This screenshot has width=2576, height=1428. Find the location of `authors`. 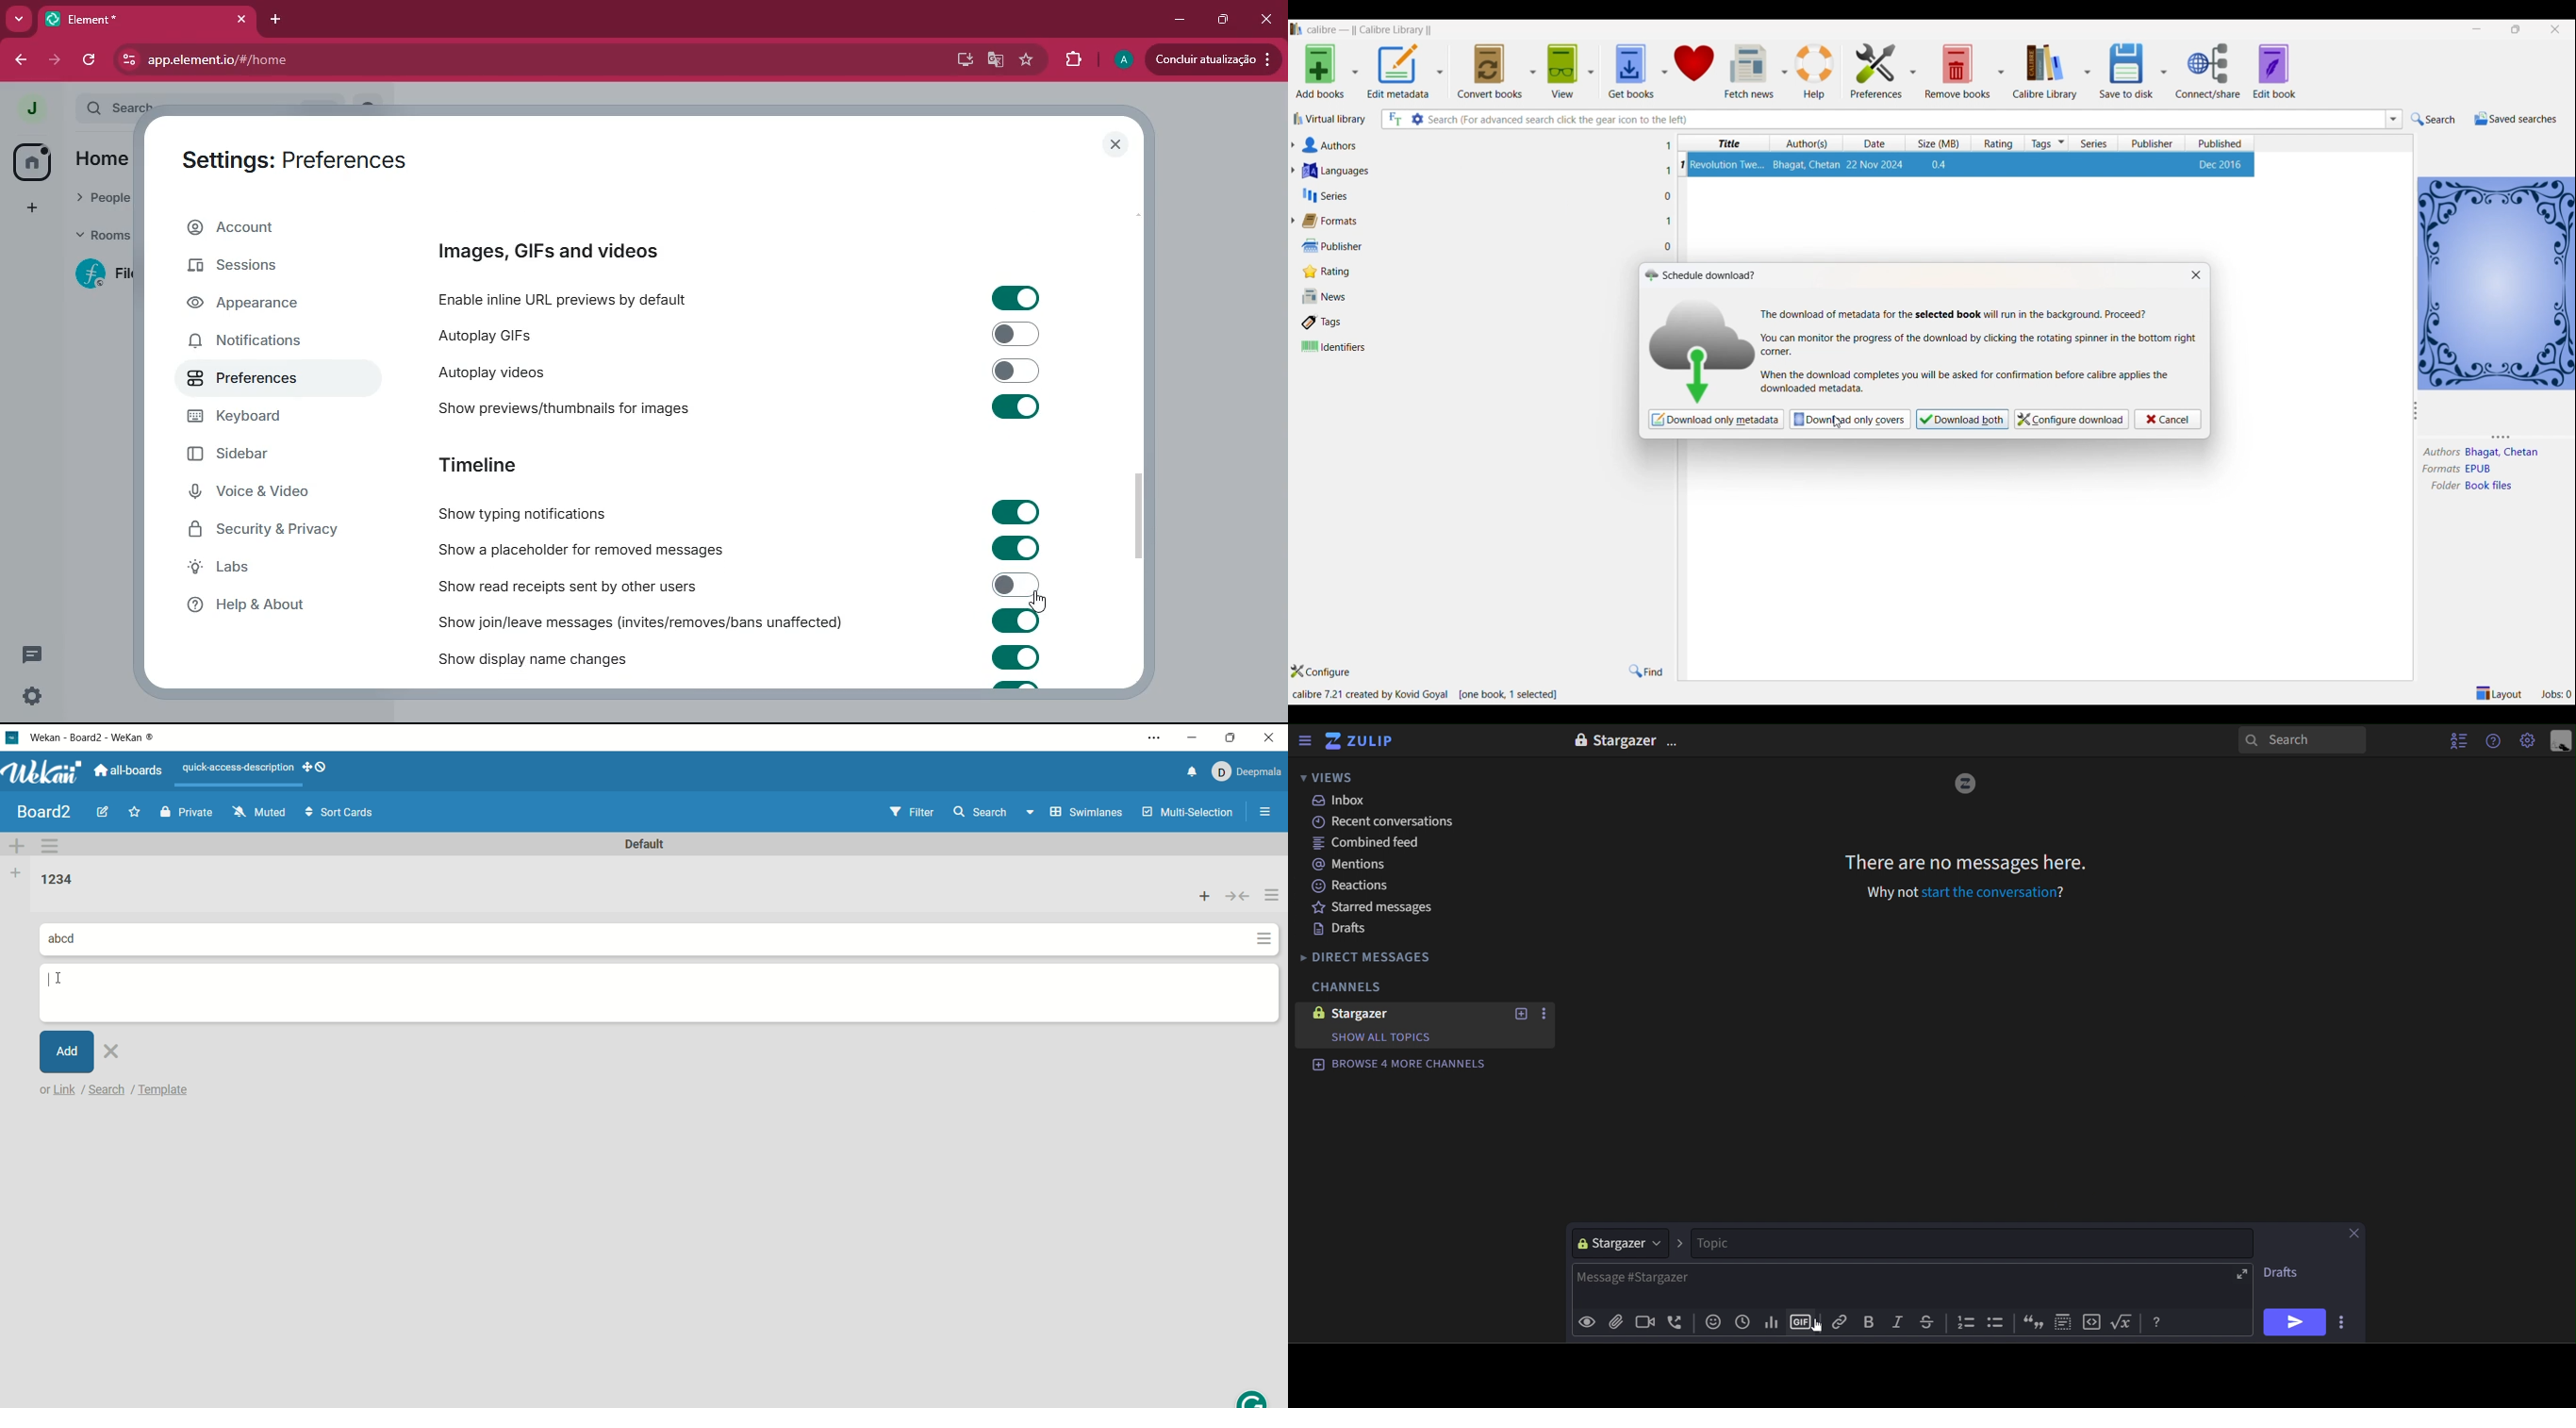

authors is located at coordinates (1808, 144).